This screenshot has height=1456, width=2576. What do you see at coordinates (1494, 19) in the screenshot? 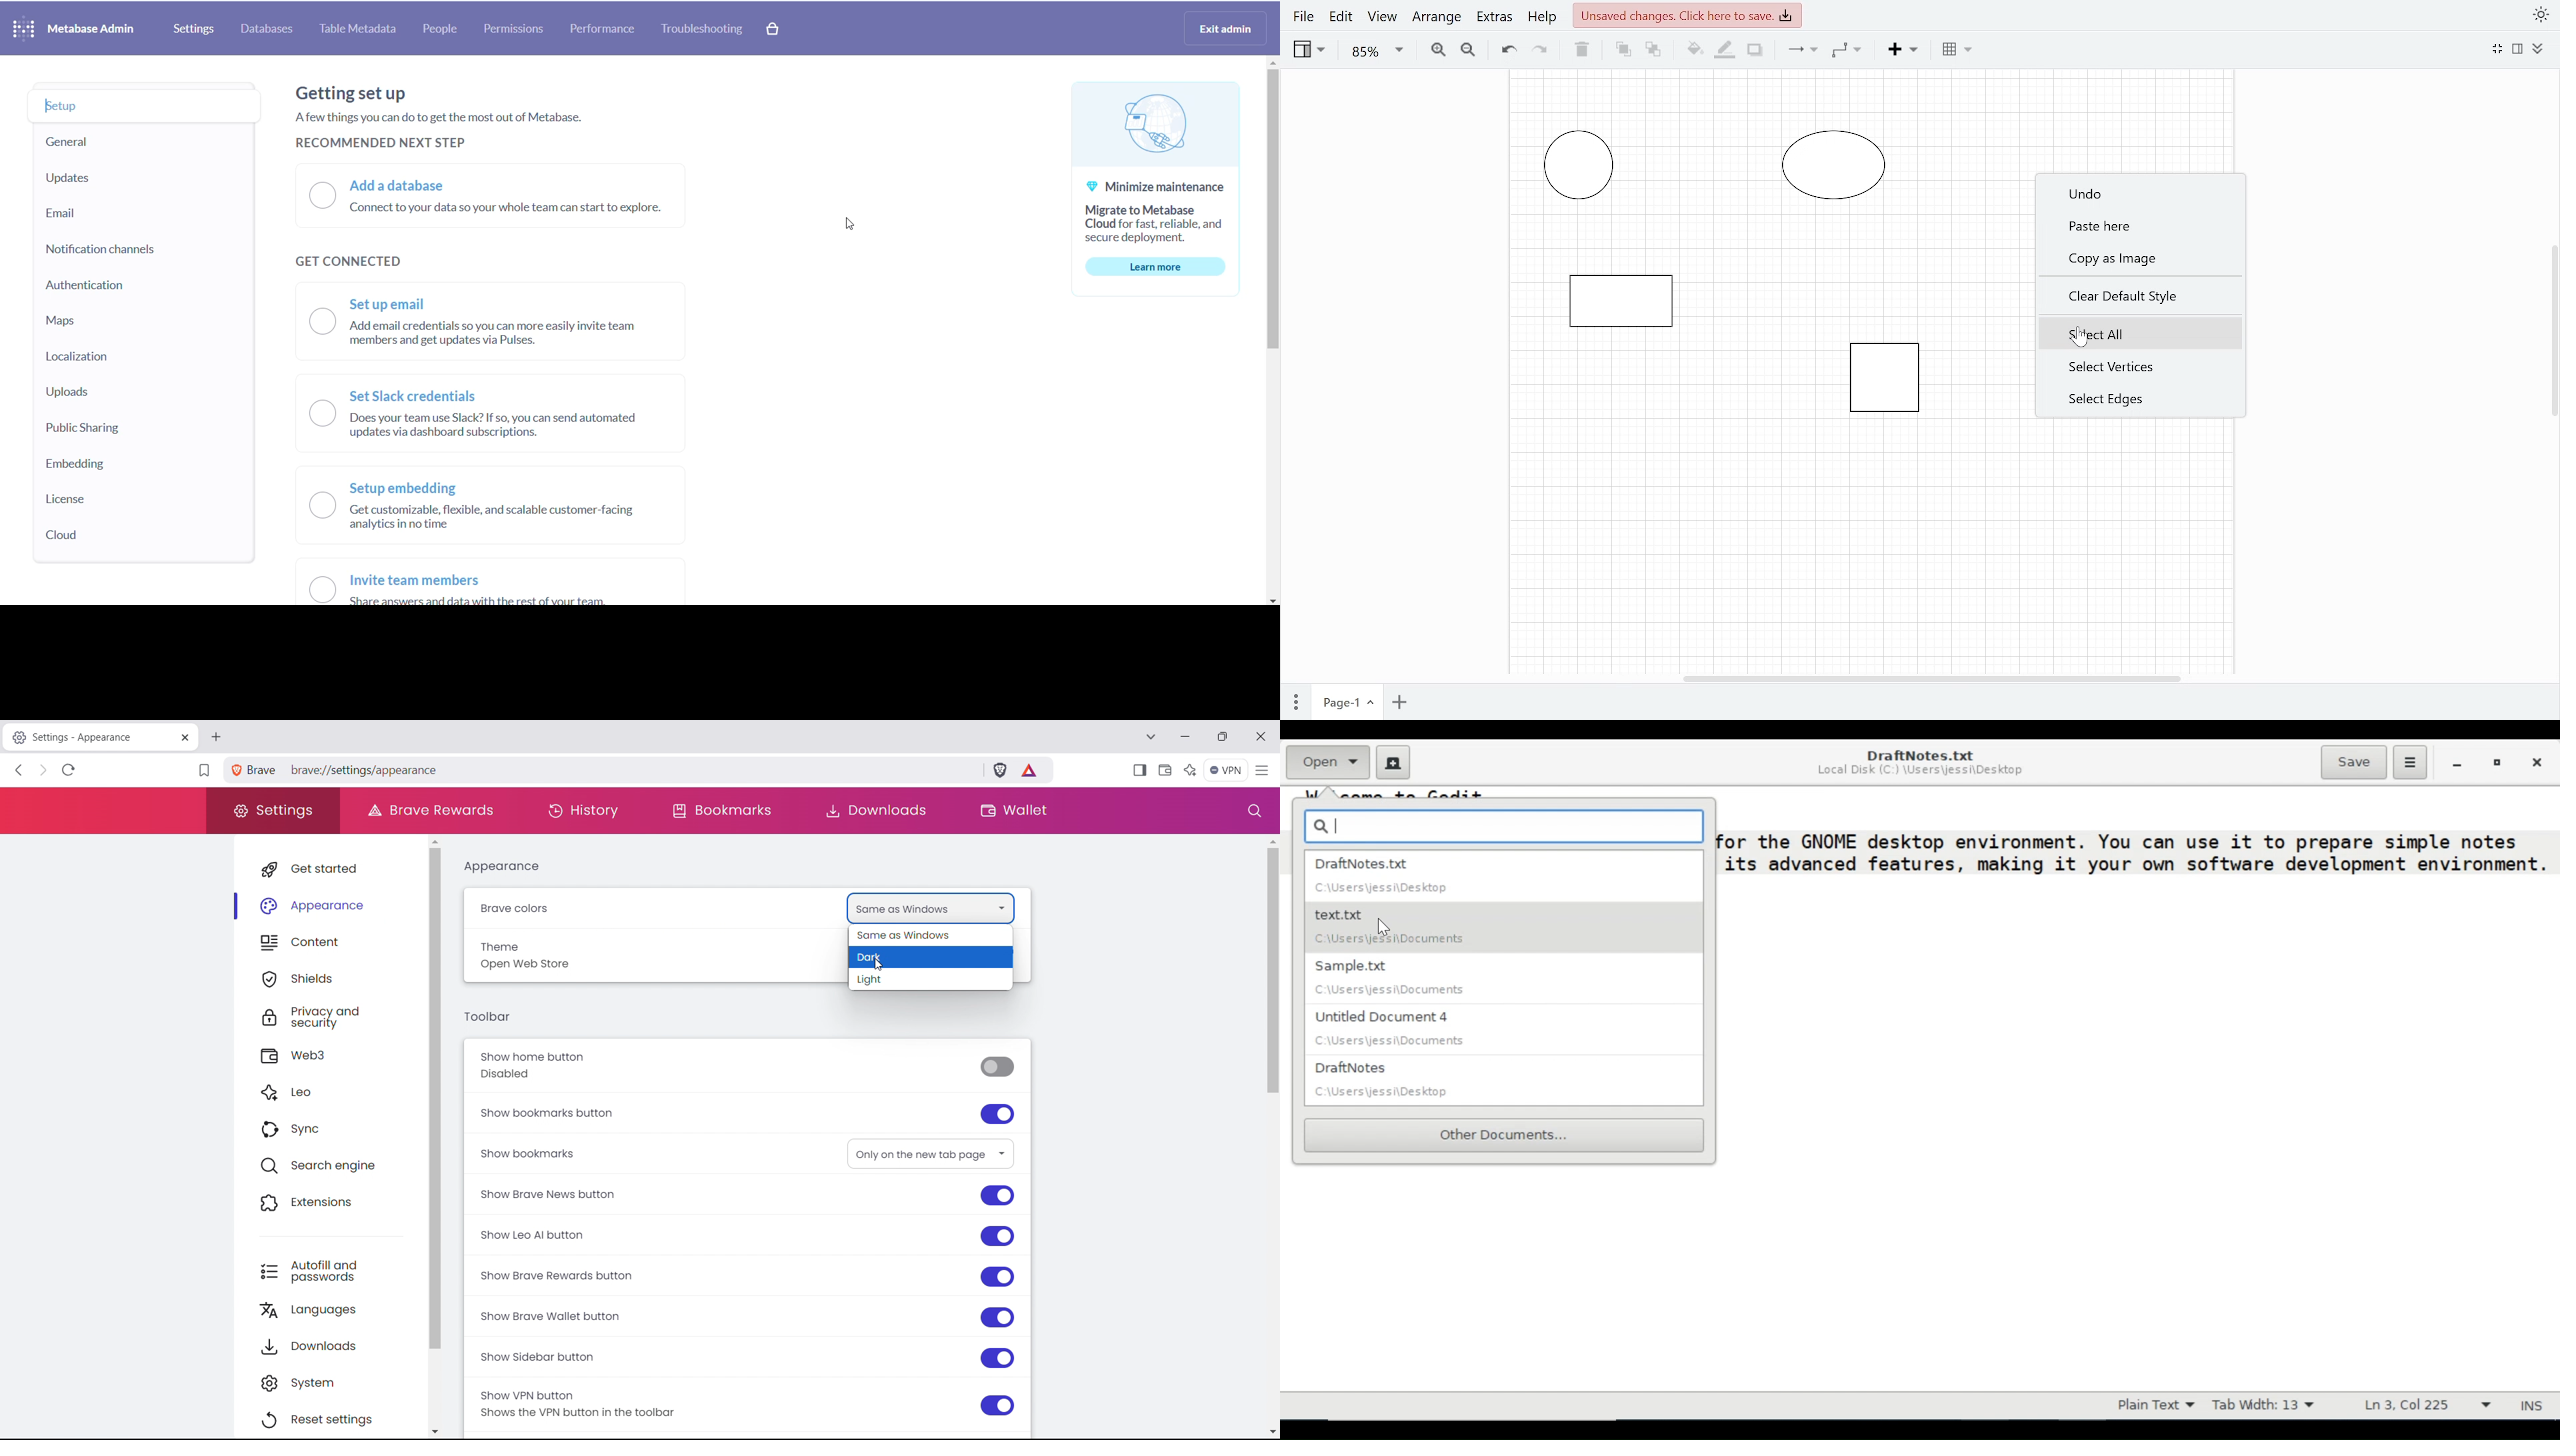
I see `Extras` at bounding box center [1494, 19].